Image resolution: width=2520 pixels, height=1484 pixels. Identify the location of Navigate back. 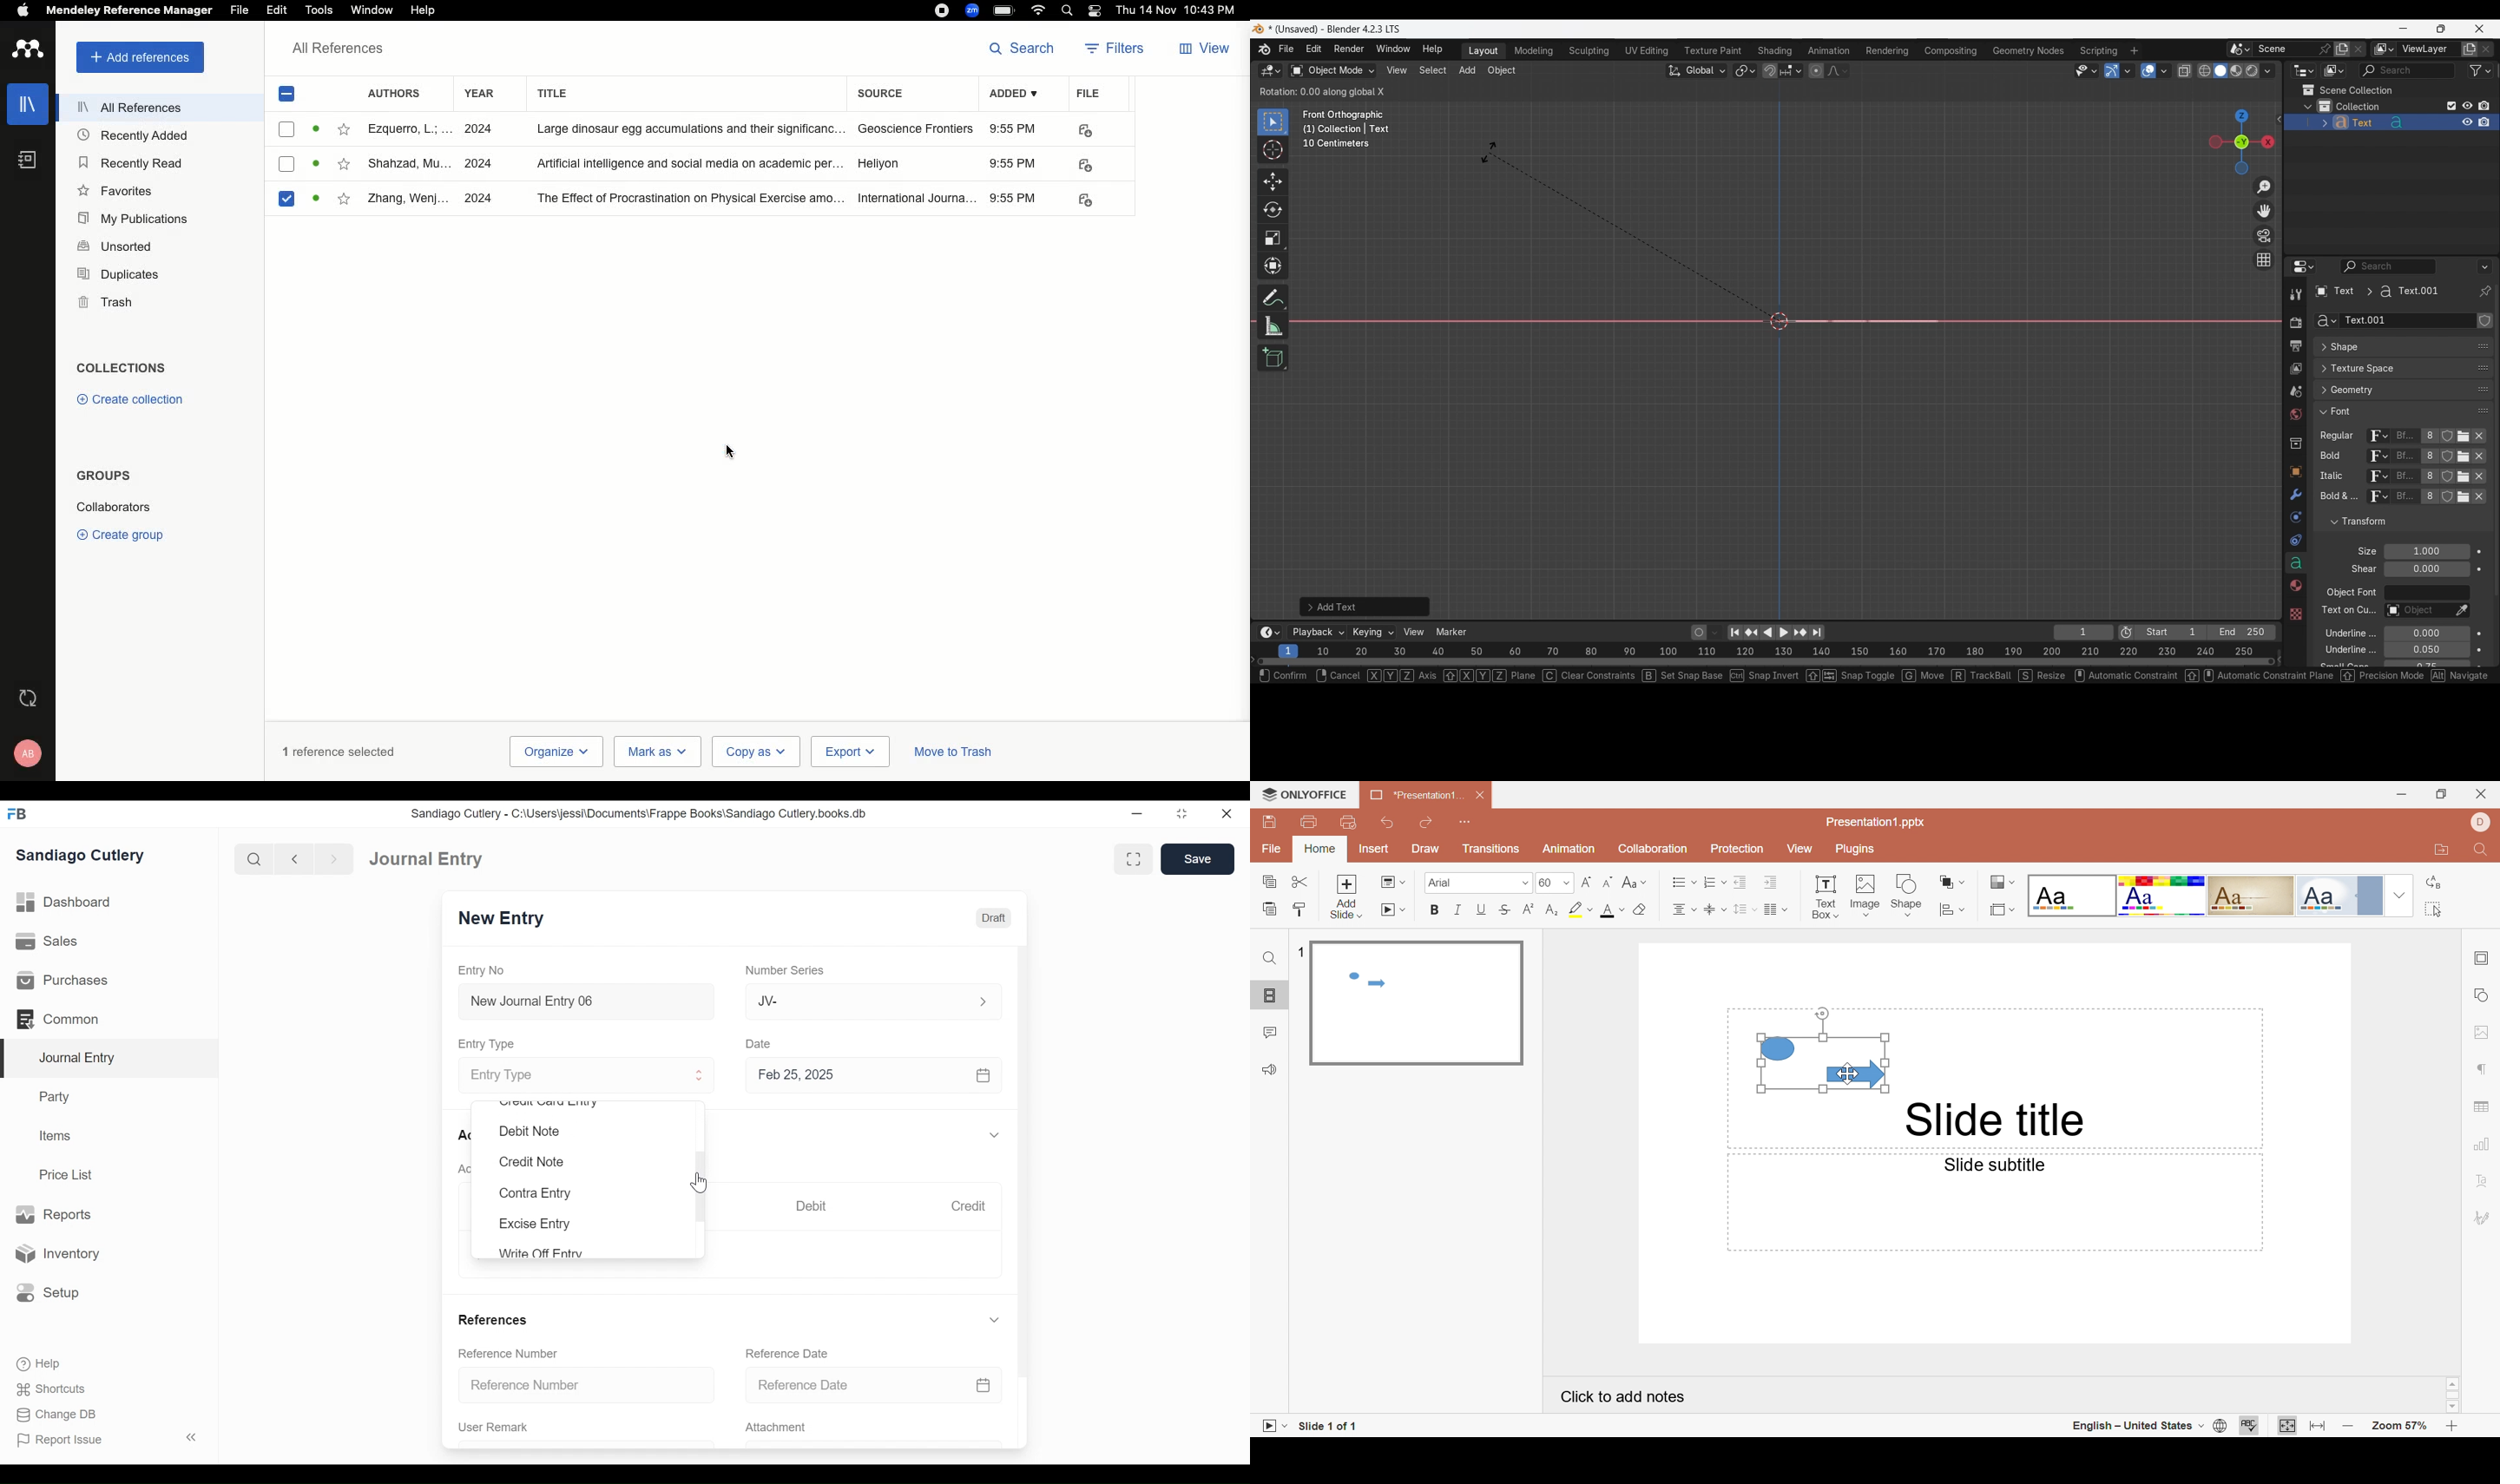
(294, 860).